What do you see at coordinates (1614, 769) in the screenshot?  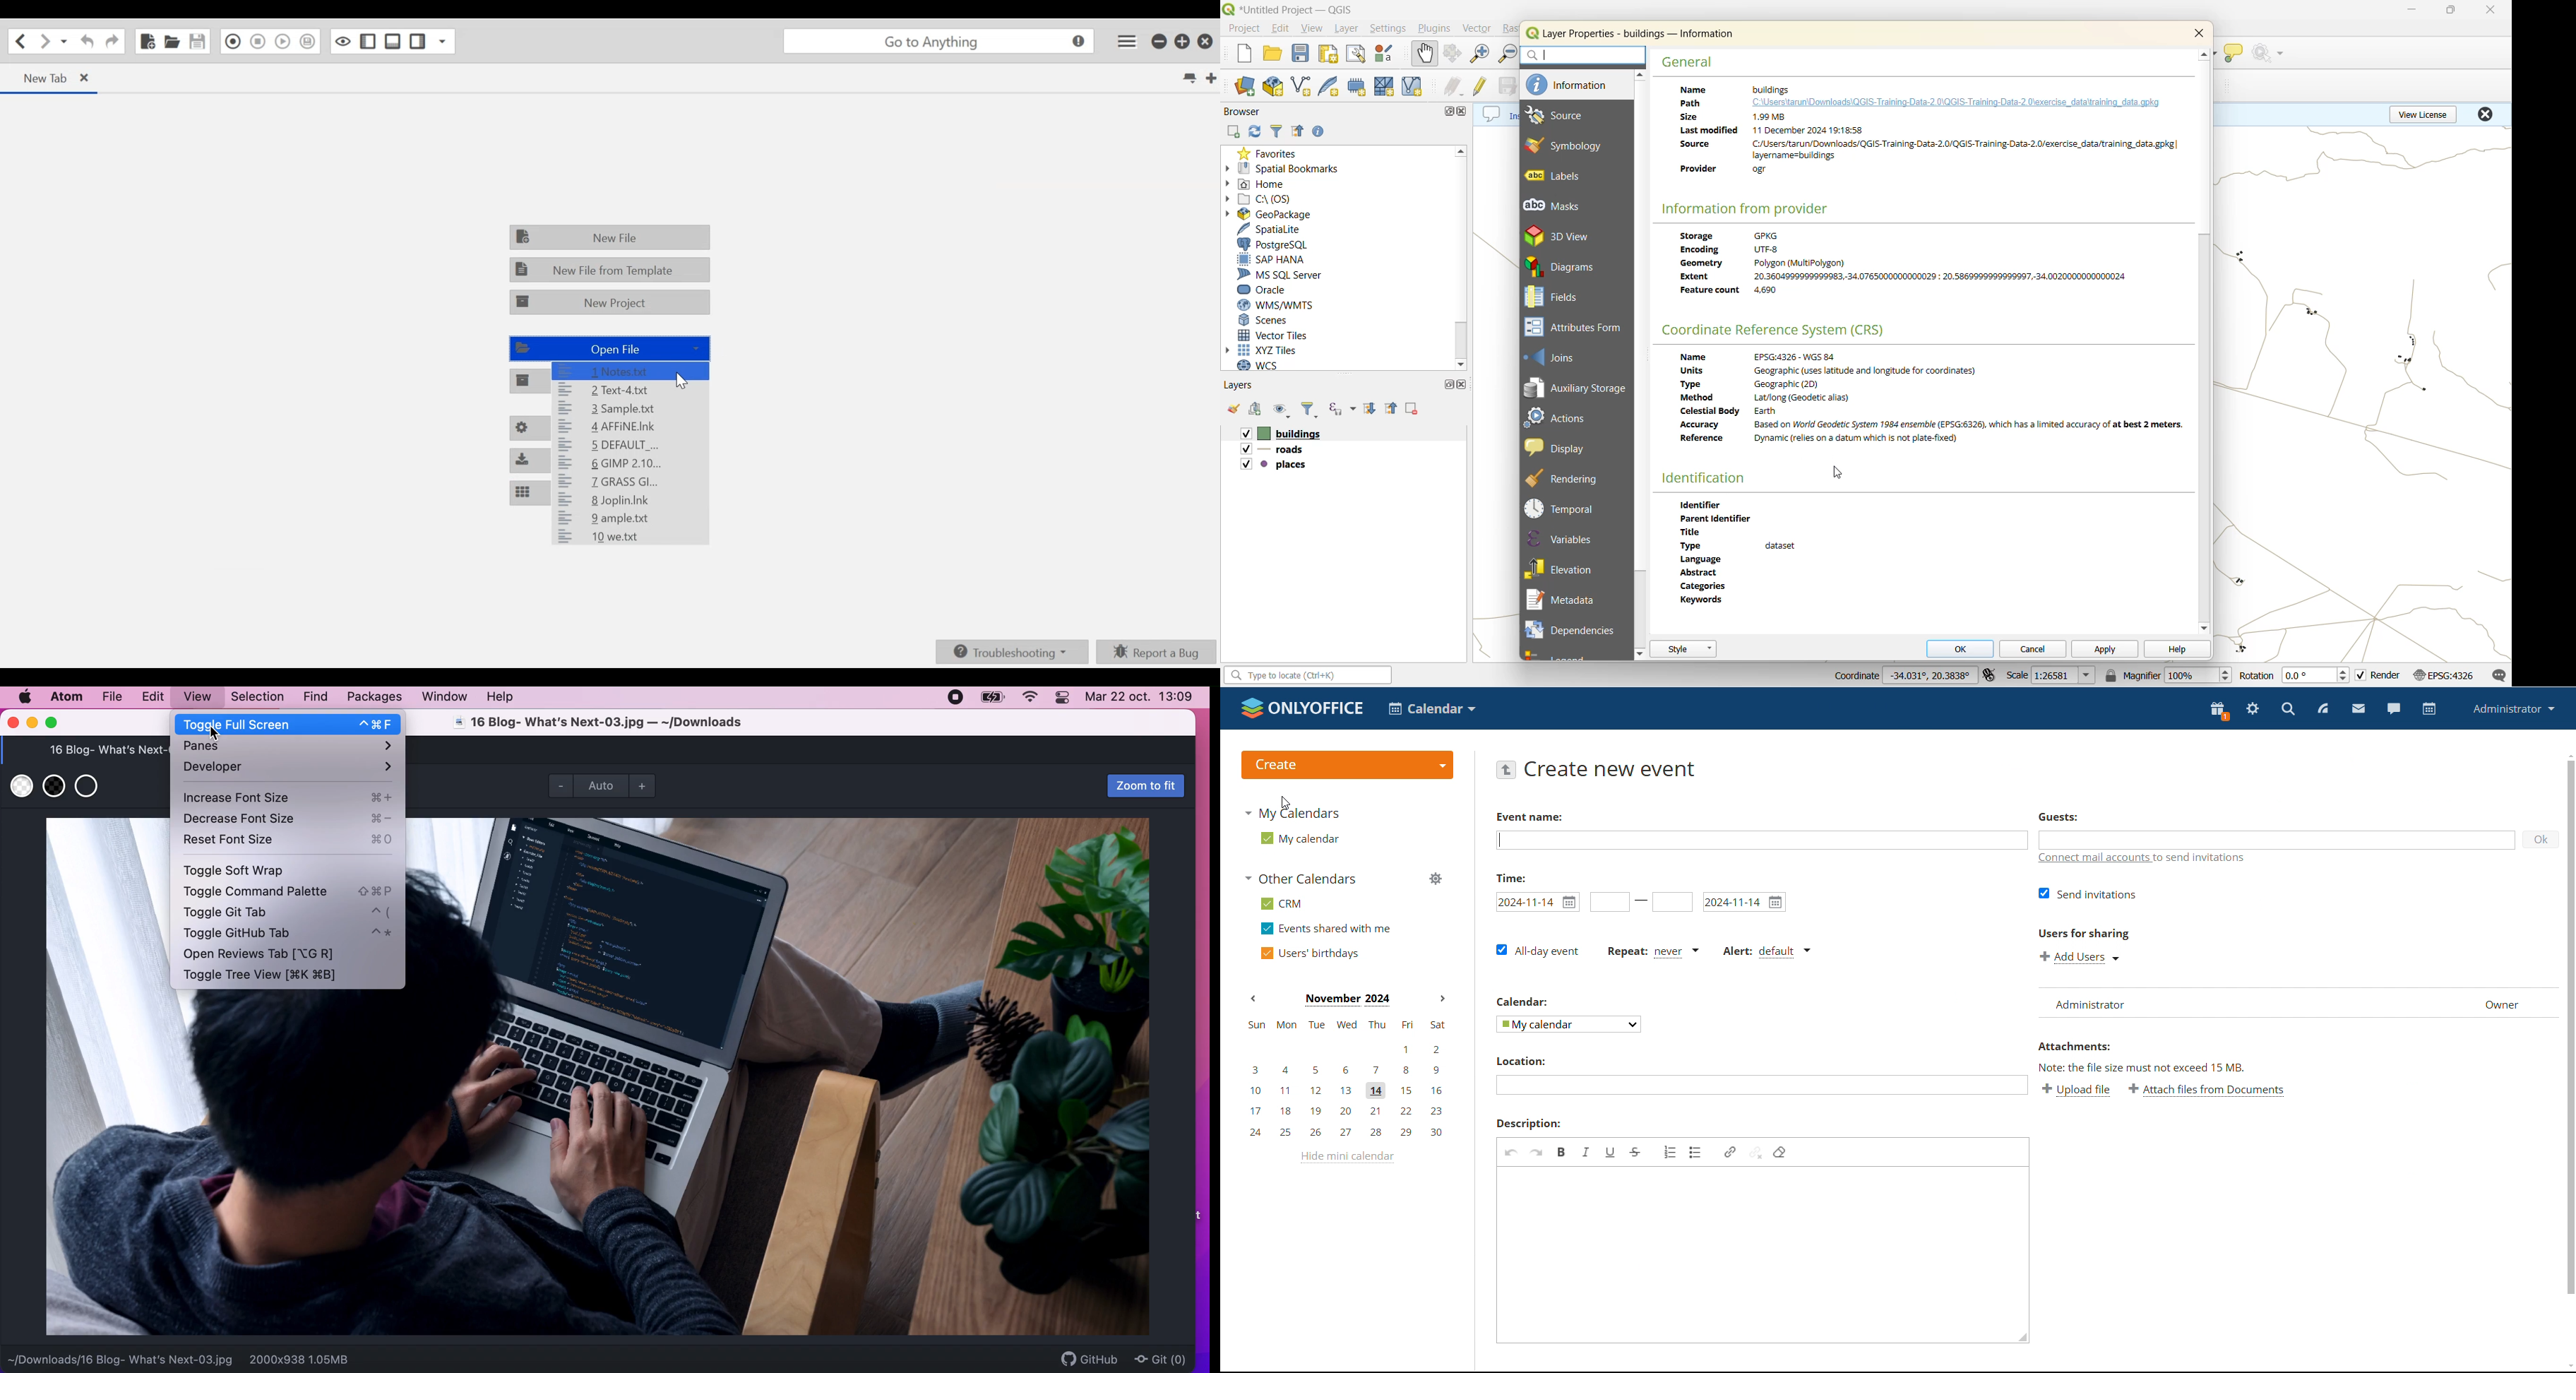 I see `create new event` at bounding box center [1614, 769].